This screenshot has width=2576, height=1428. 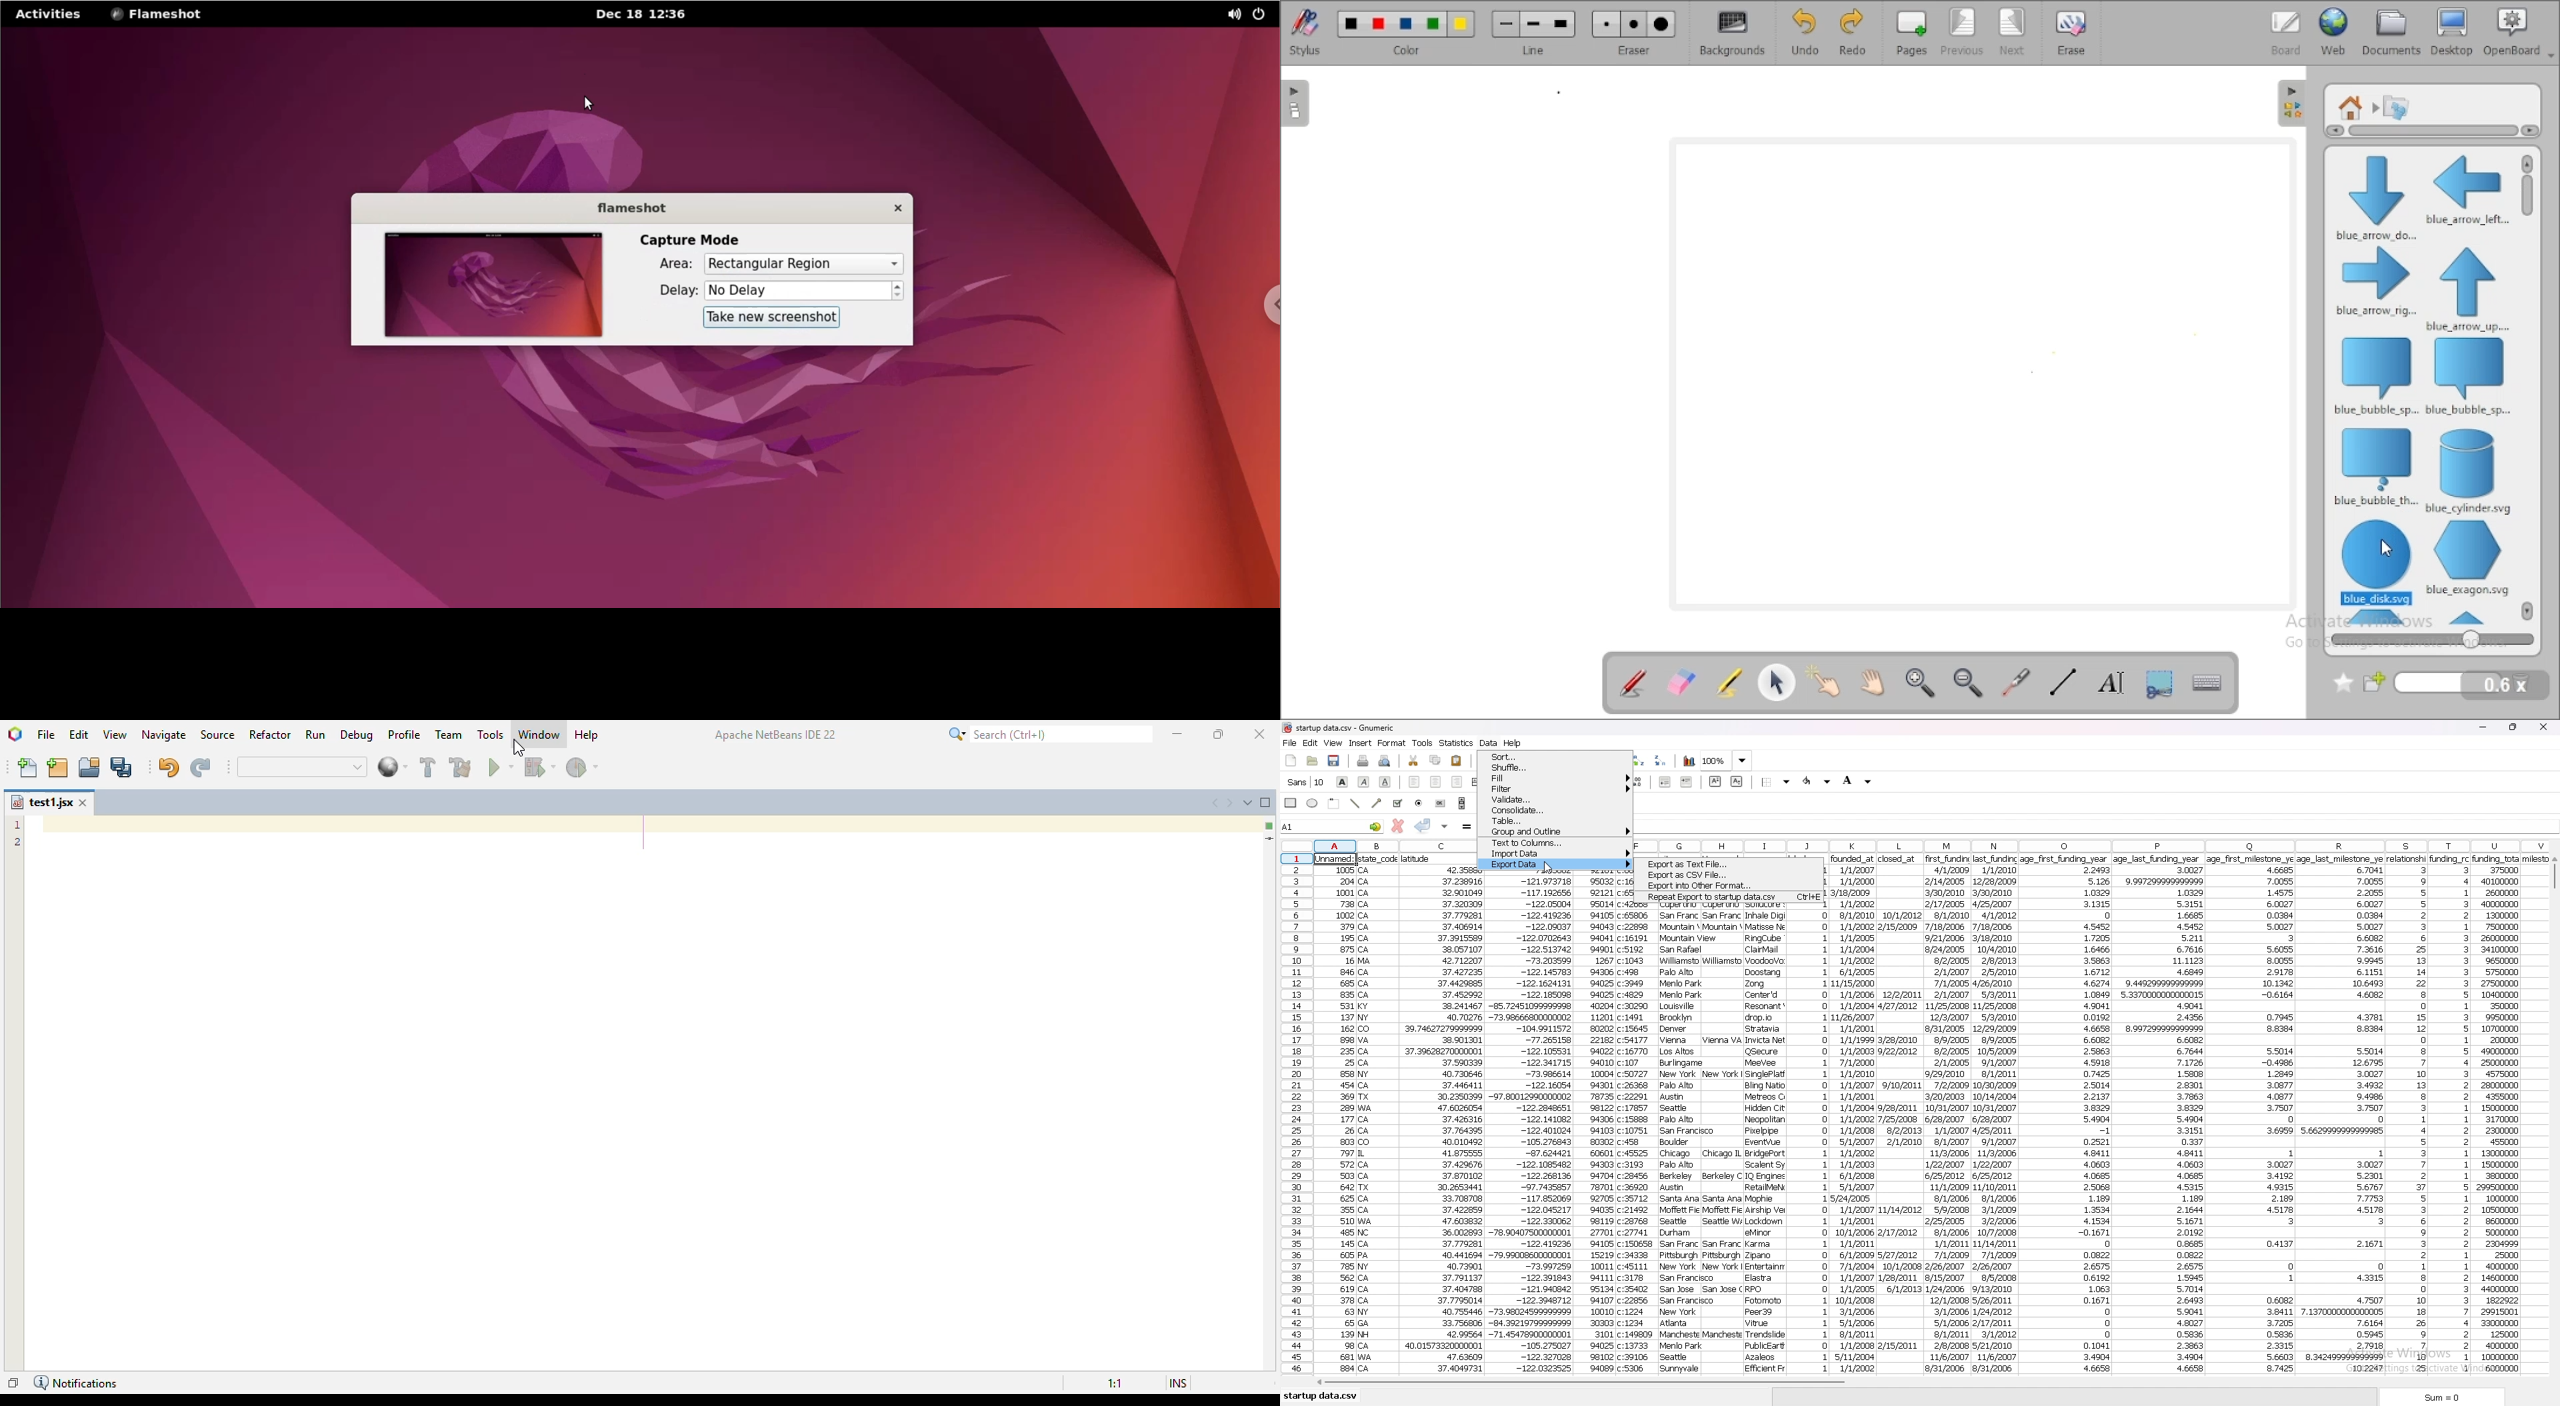 I want to click on Help, so click(x=1520, y=741).